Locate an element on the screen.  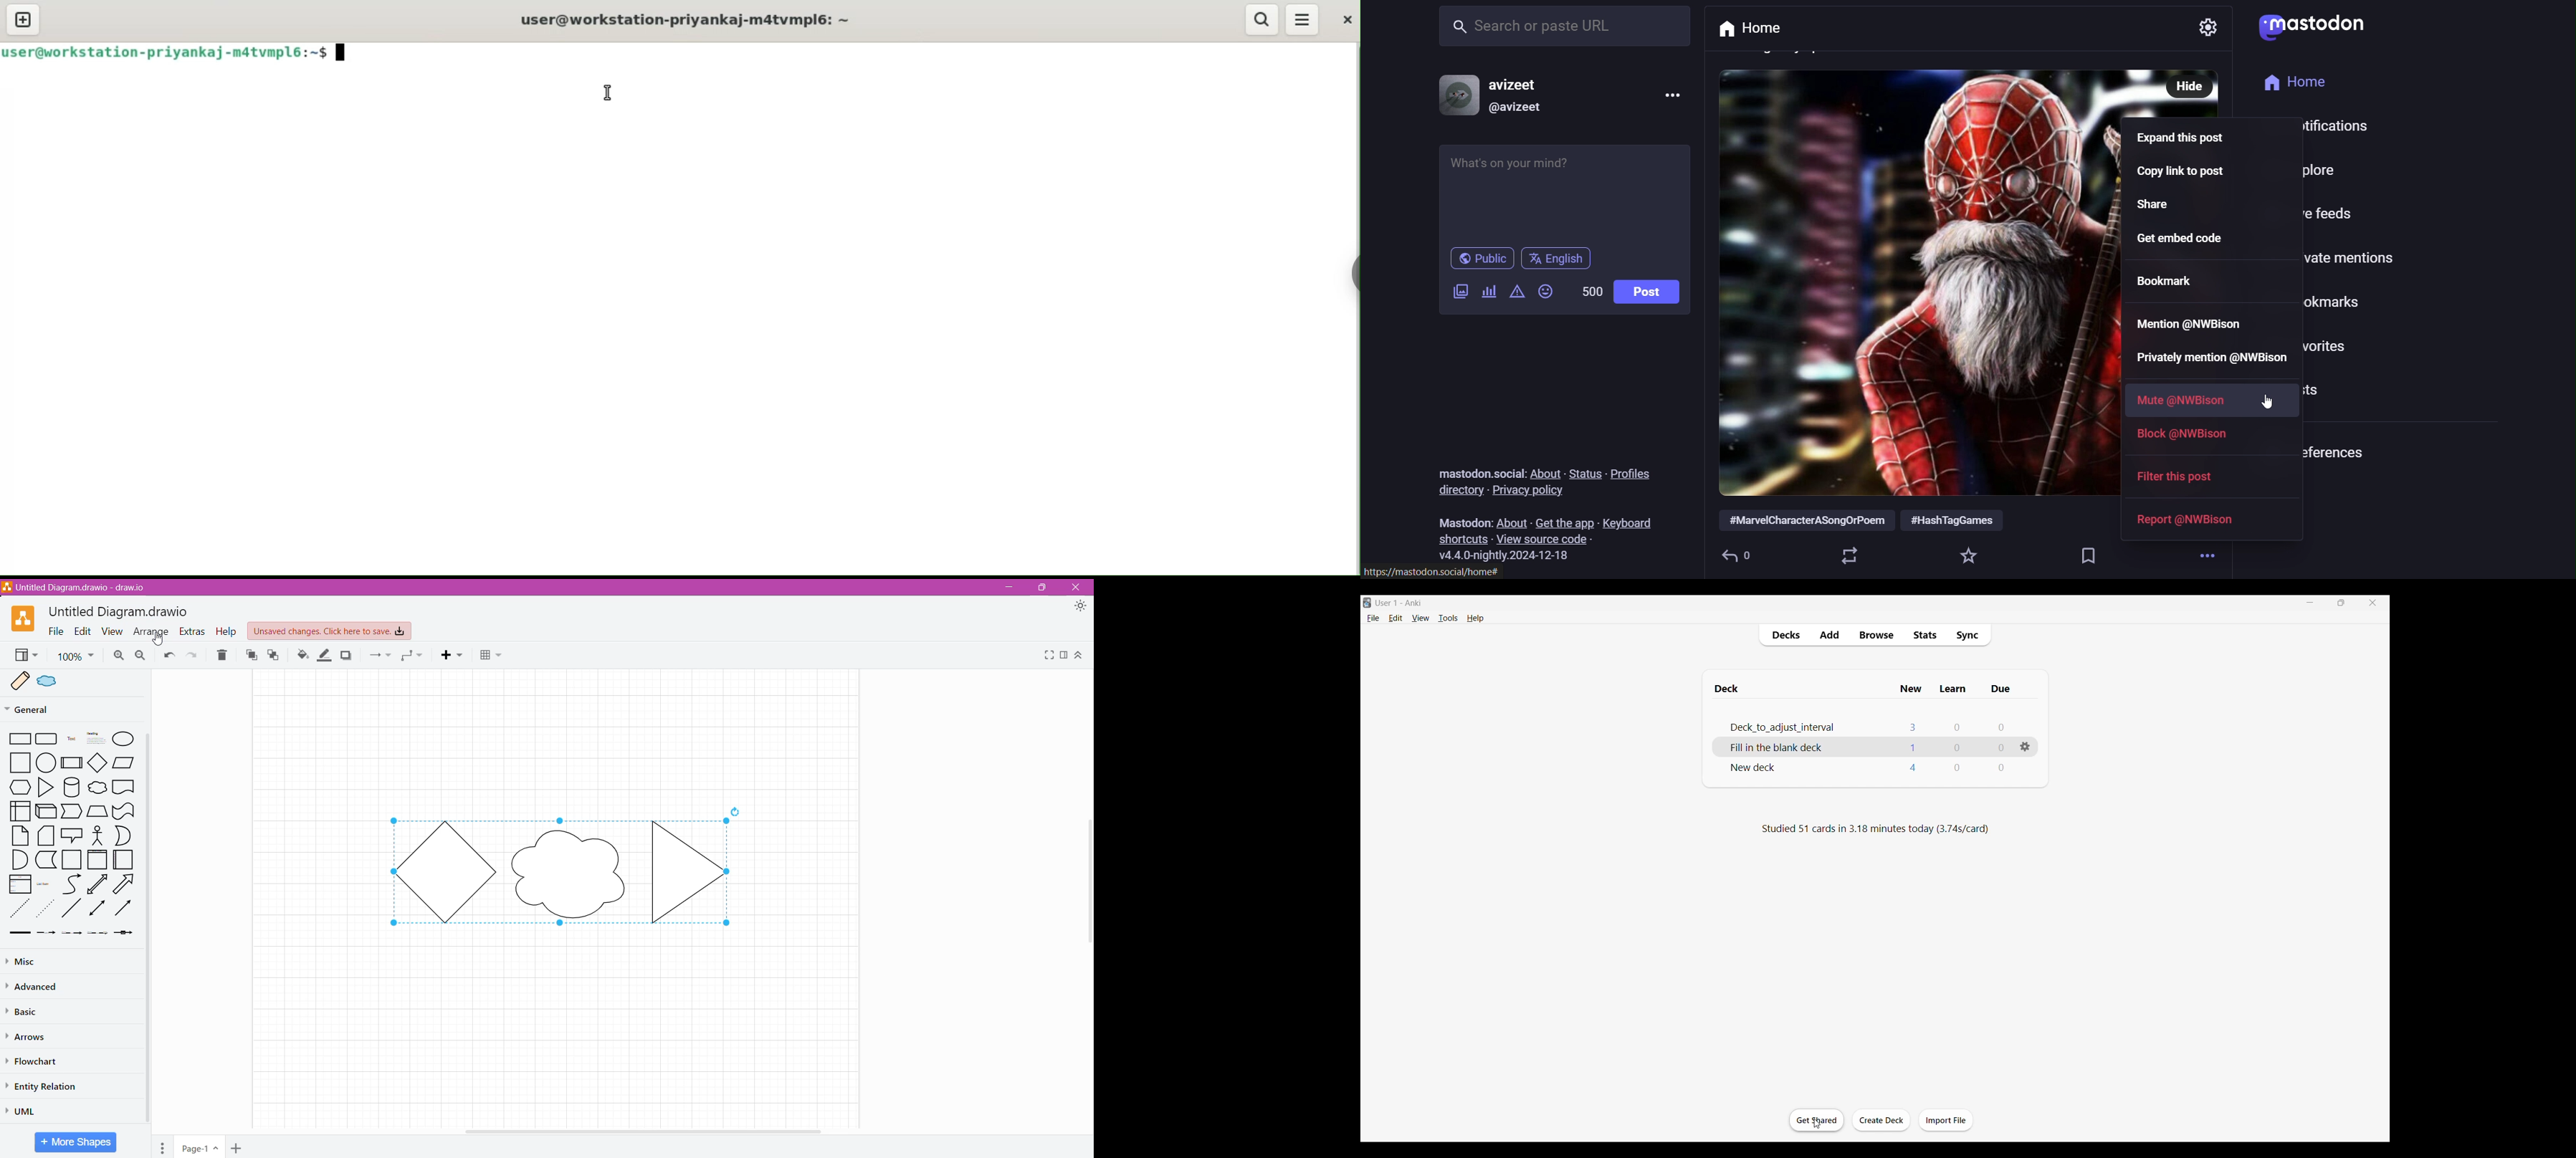
Shapes is located at coordinates (69, 836).